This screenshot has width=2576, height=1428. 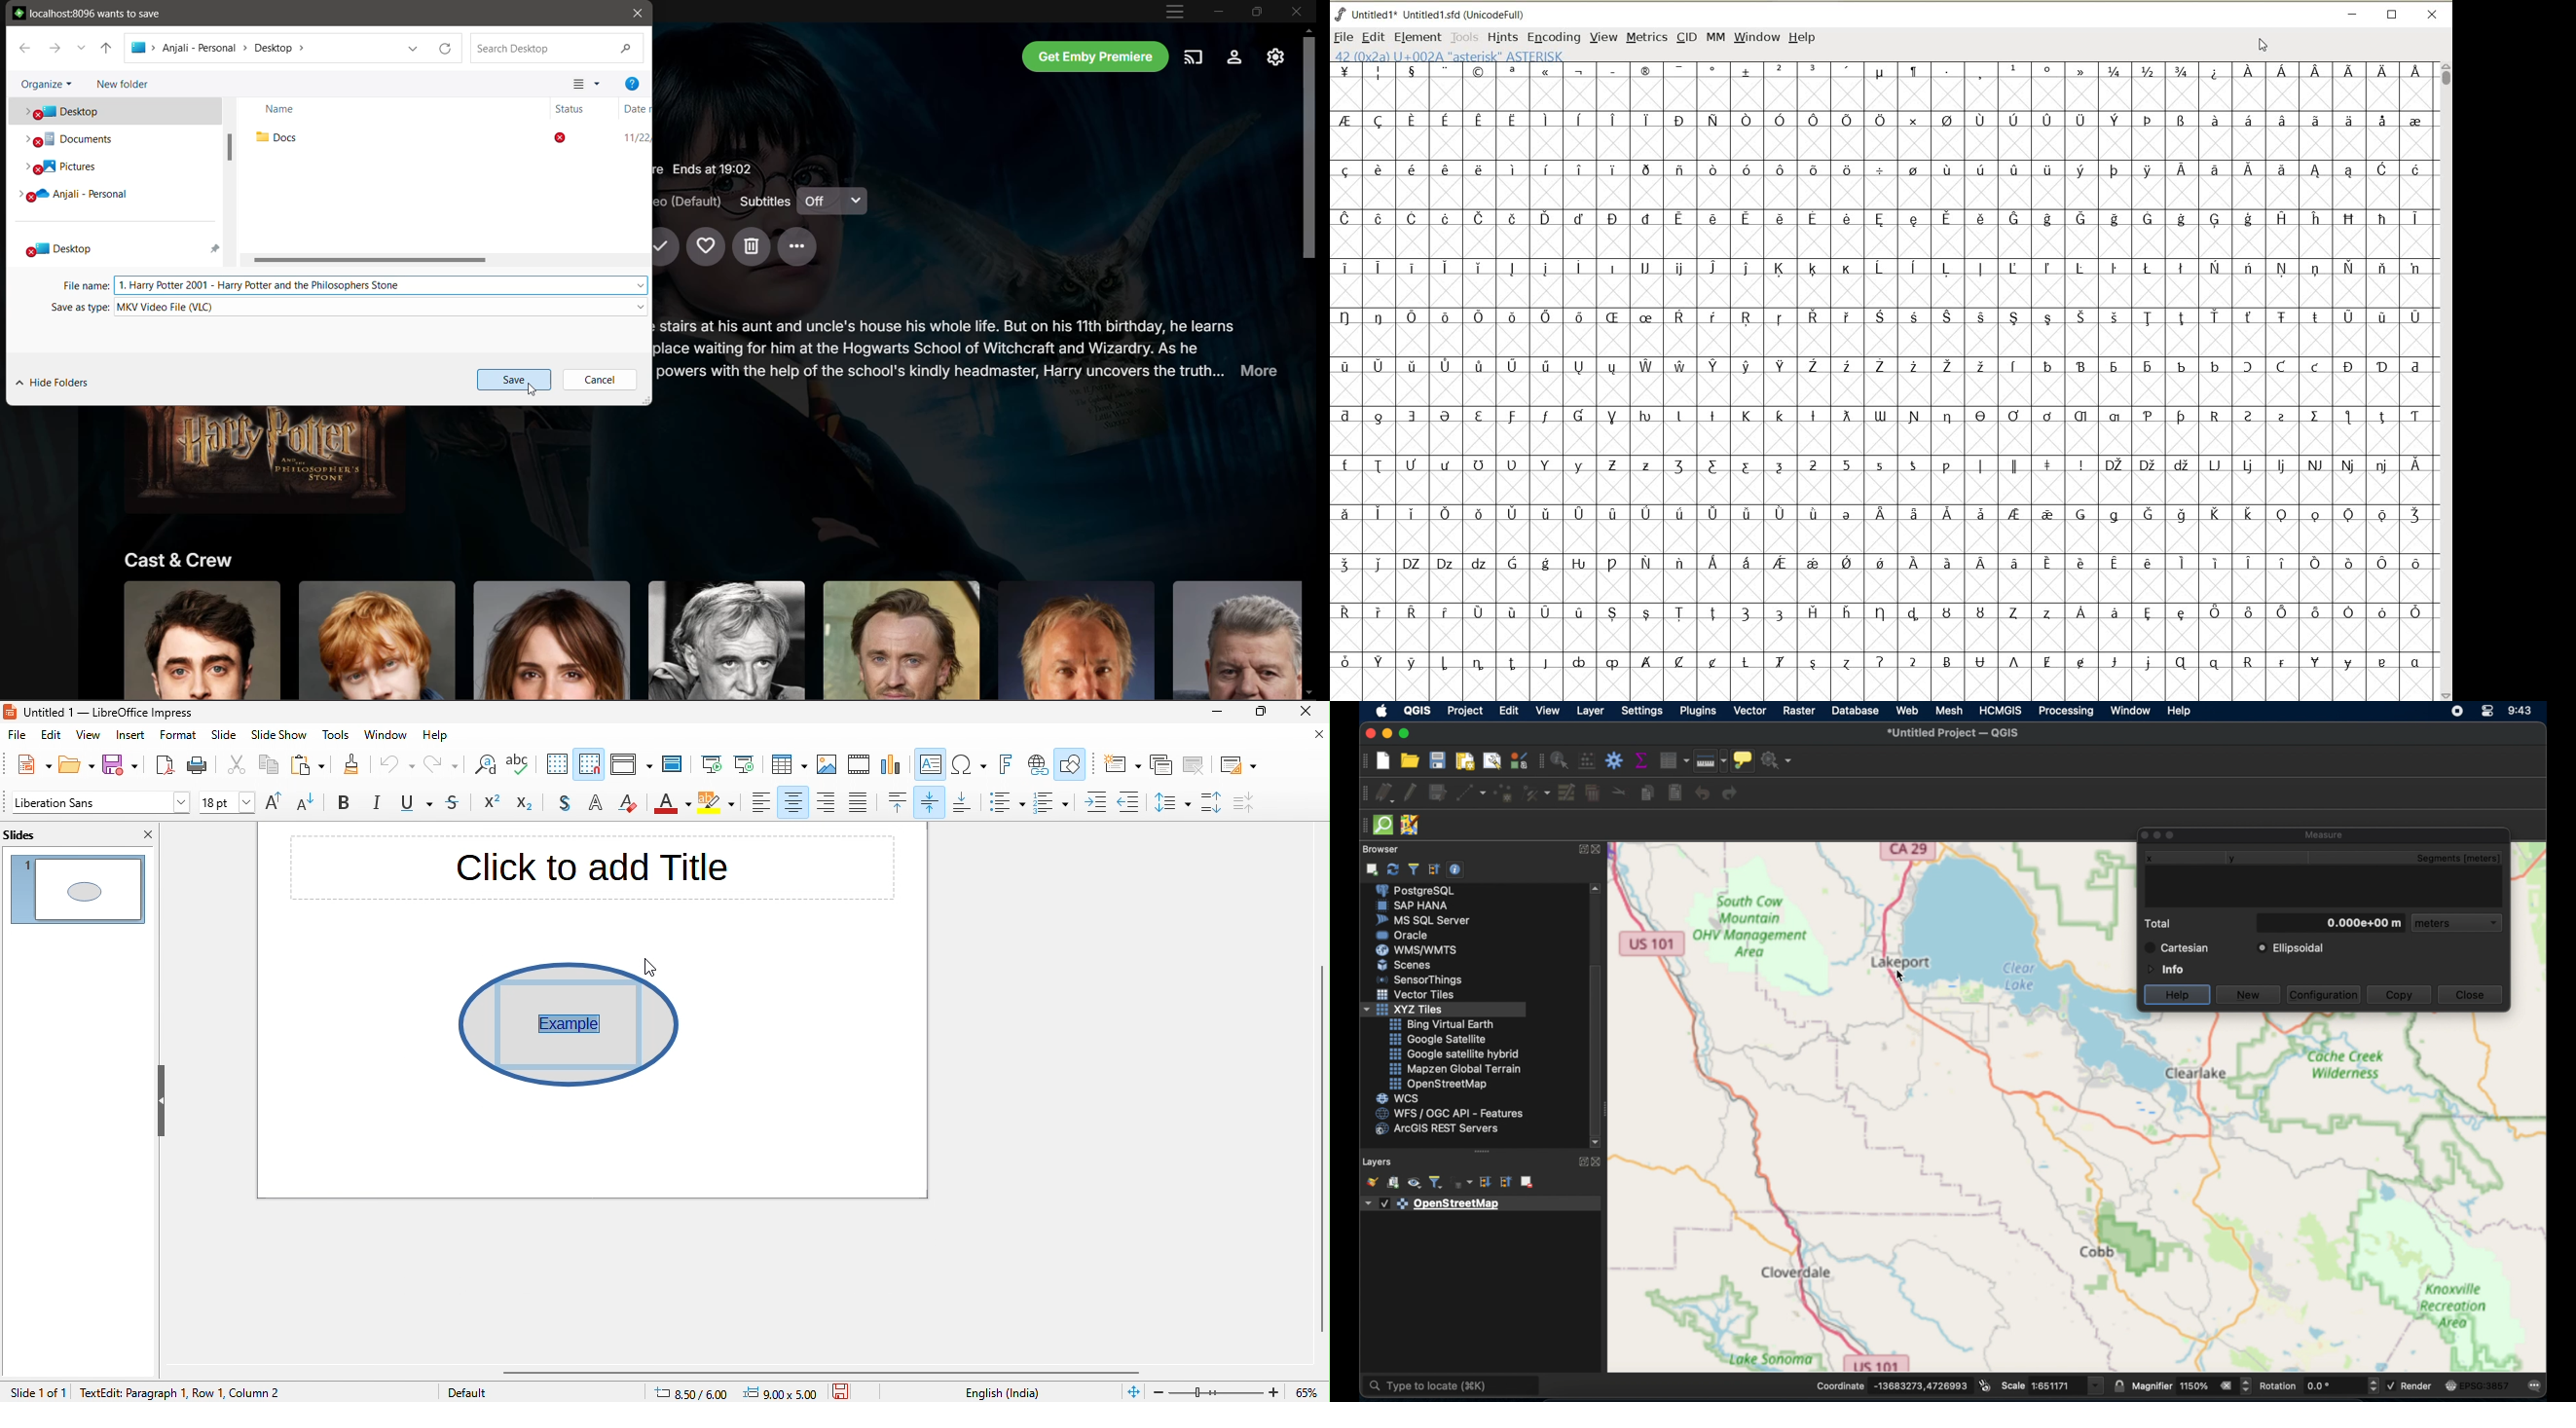 I want to click on show draw function, so click(x=1072, y=766).